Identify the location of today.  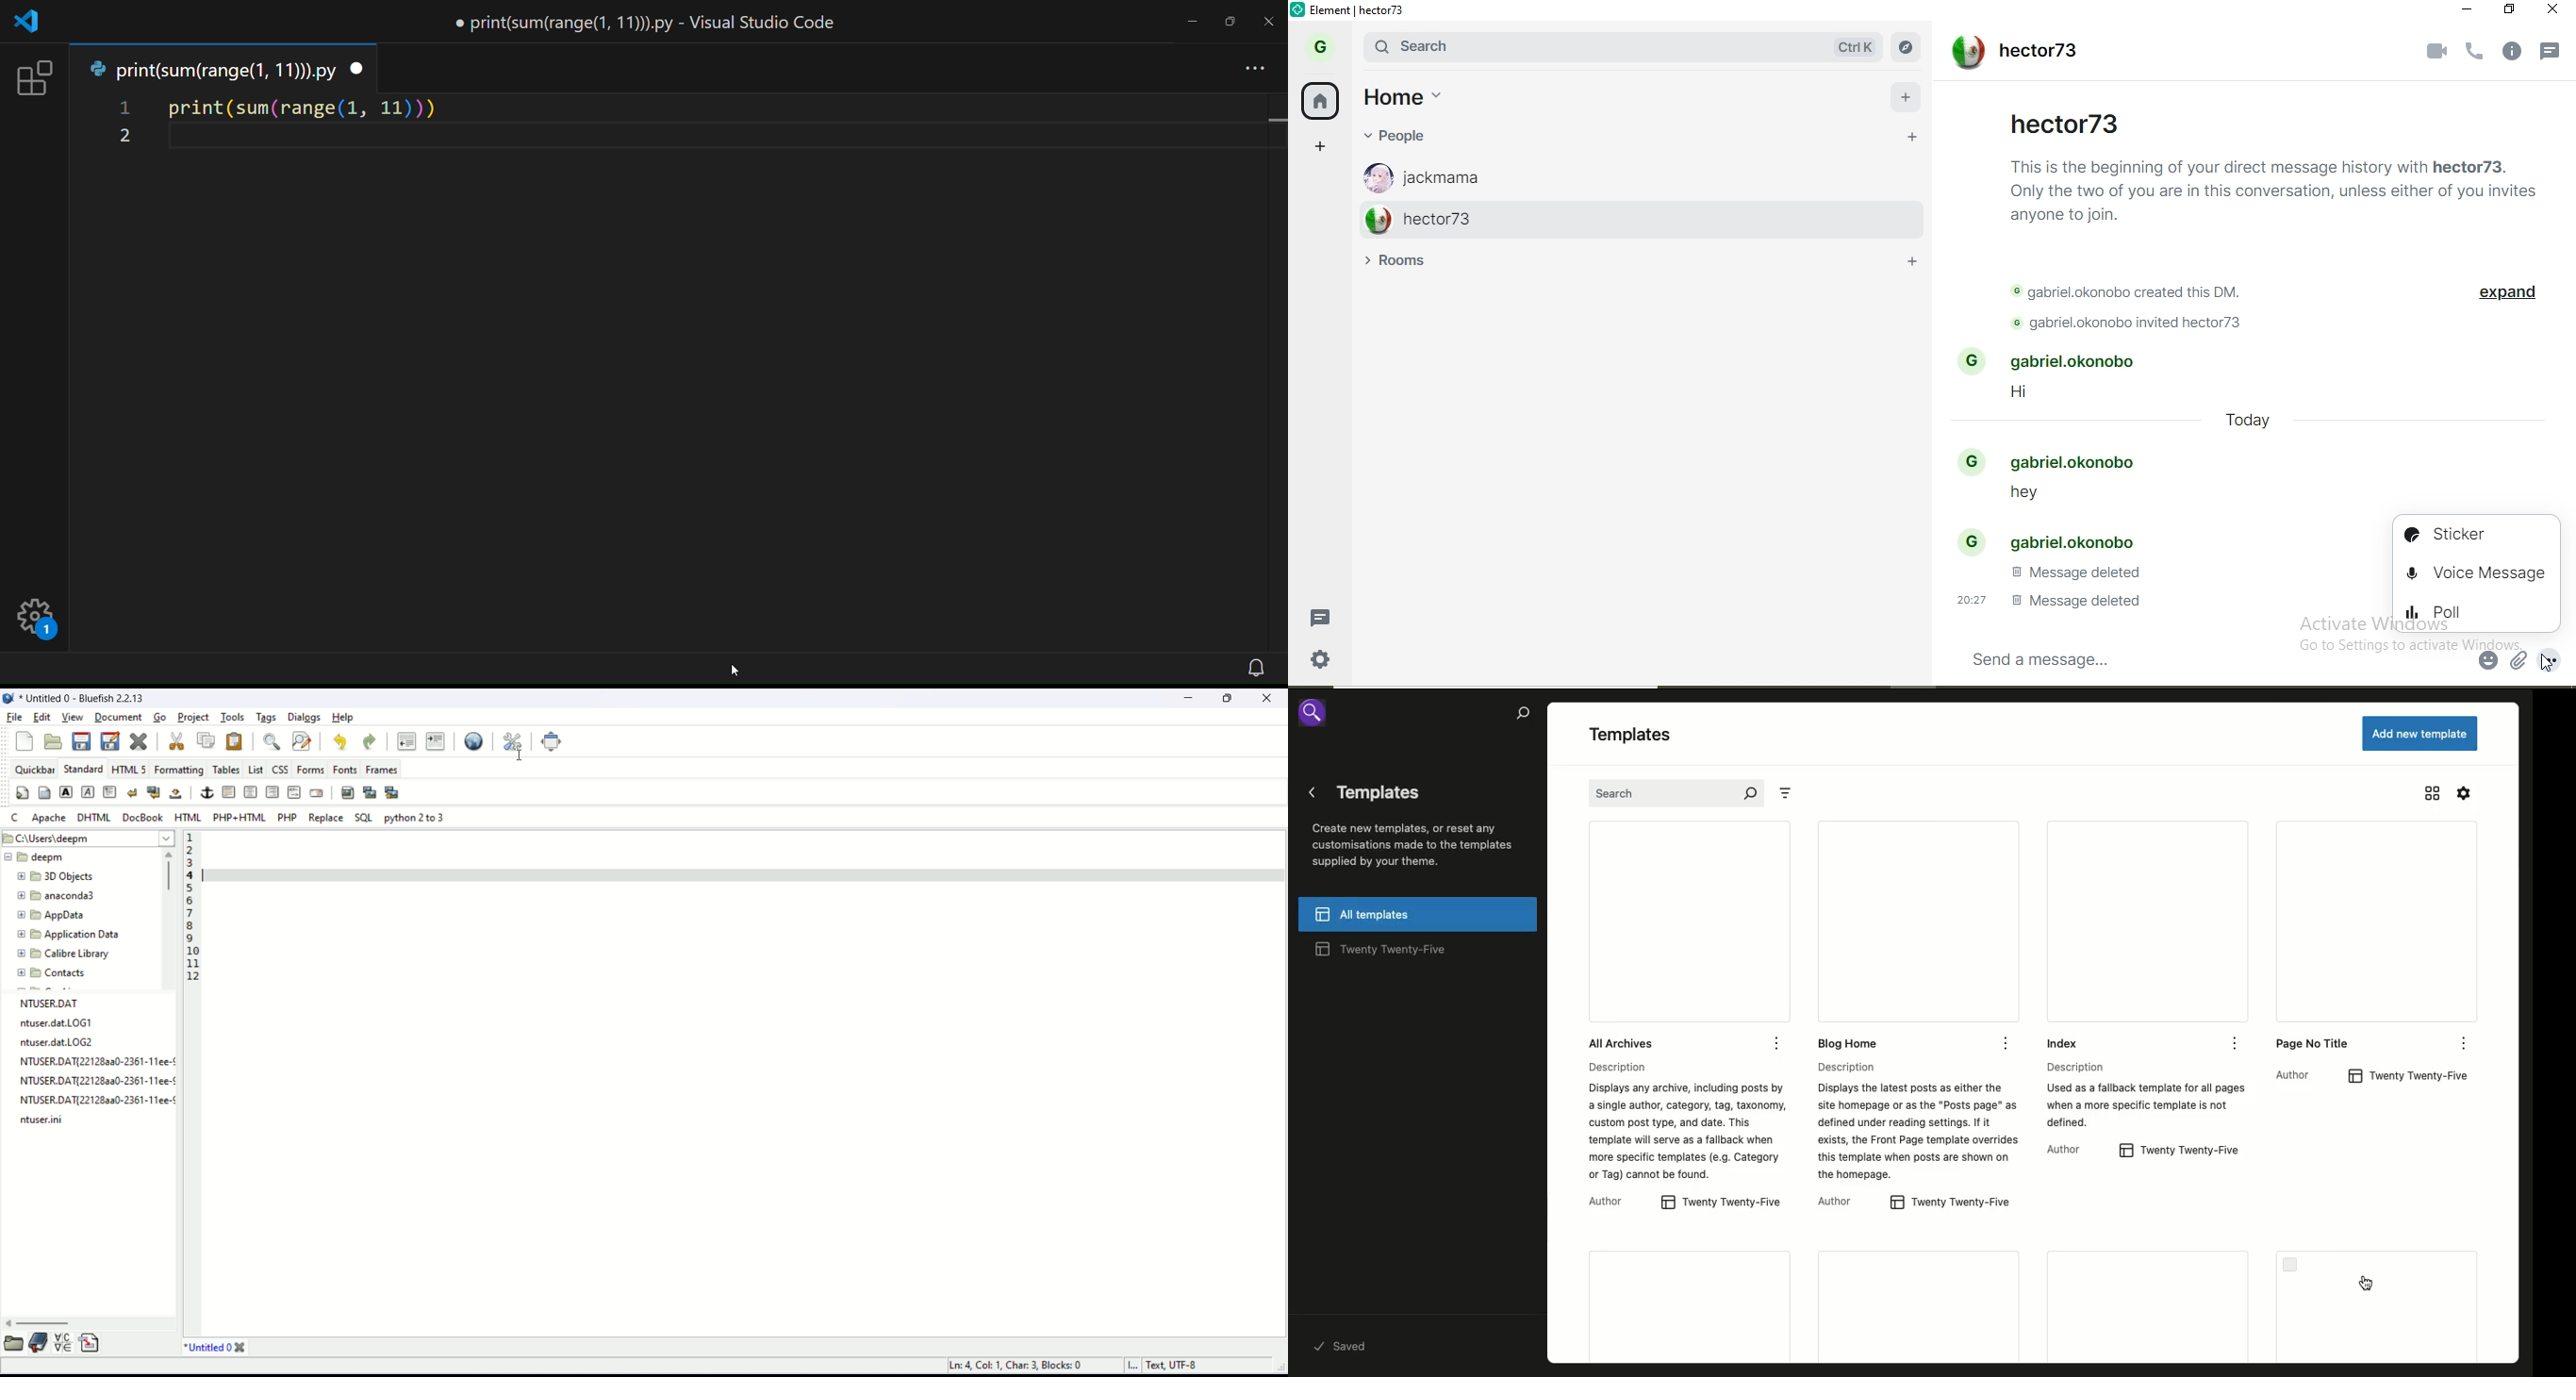
(2249, 424).